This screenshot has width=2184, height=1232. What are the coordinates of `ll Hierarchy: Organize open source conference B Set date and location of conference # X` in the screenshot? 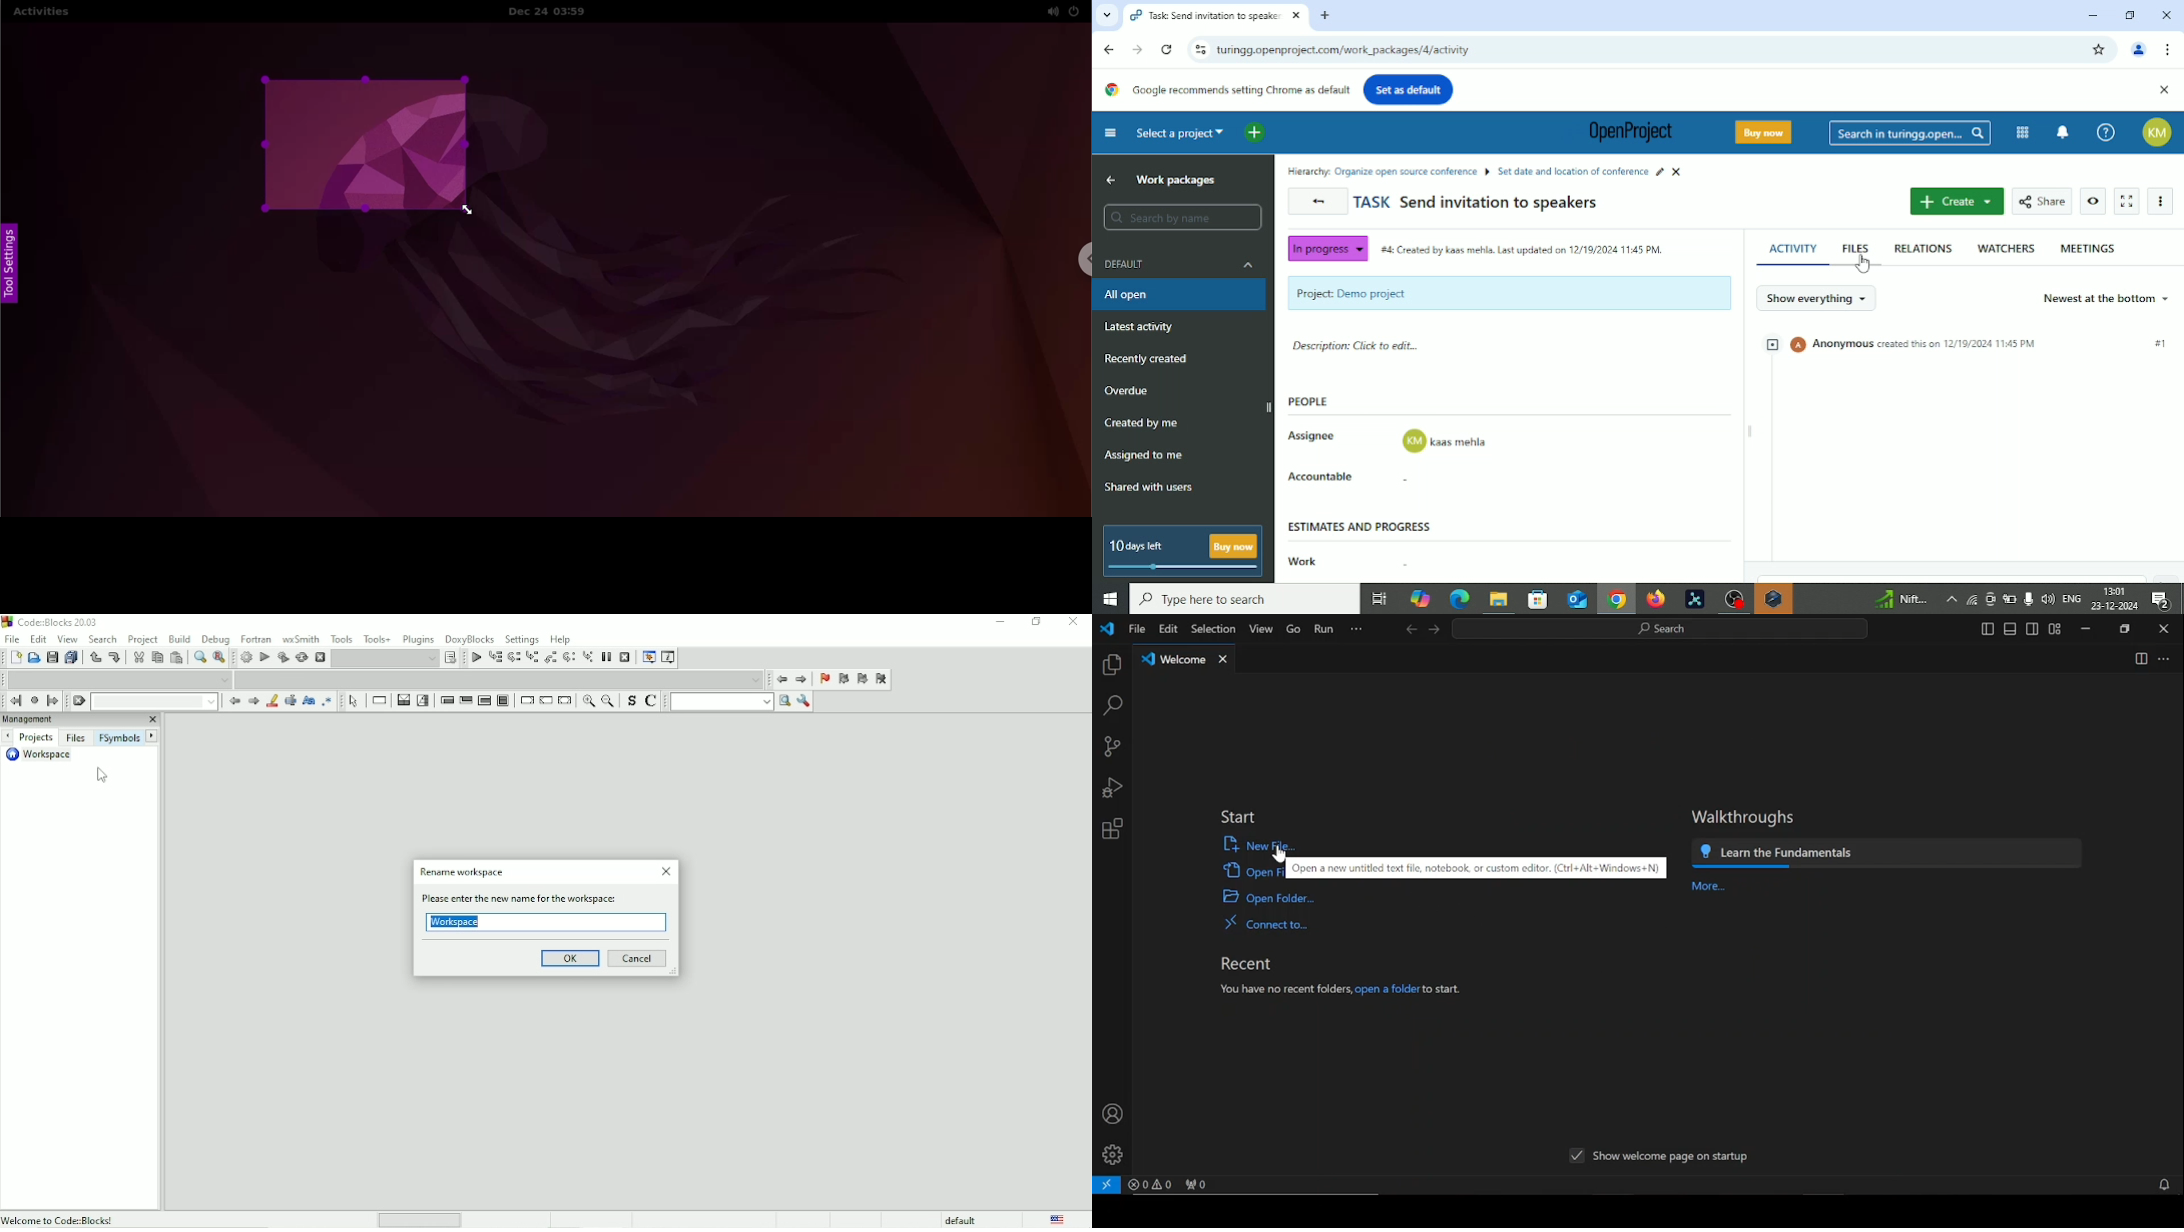 It's located at (1489, 170).